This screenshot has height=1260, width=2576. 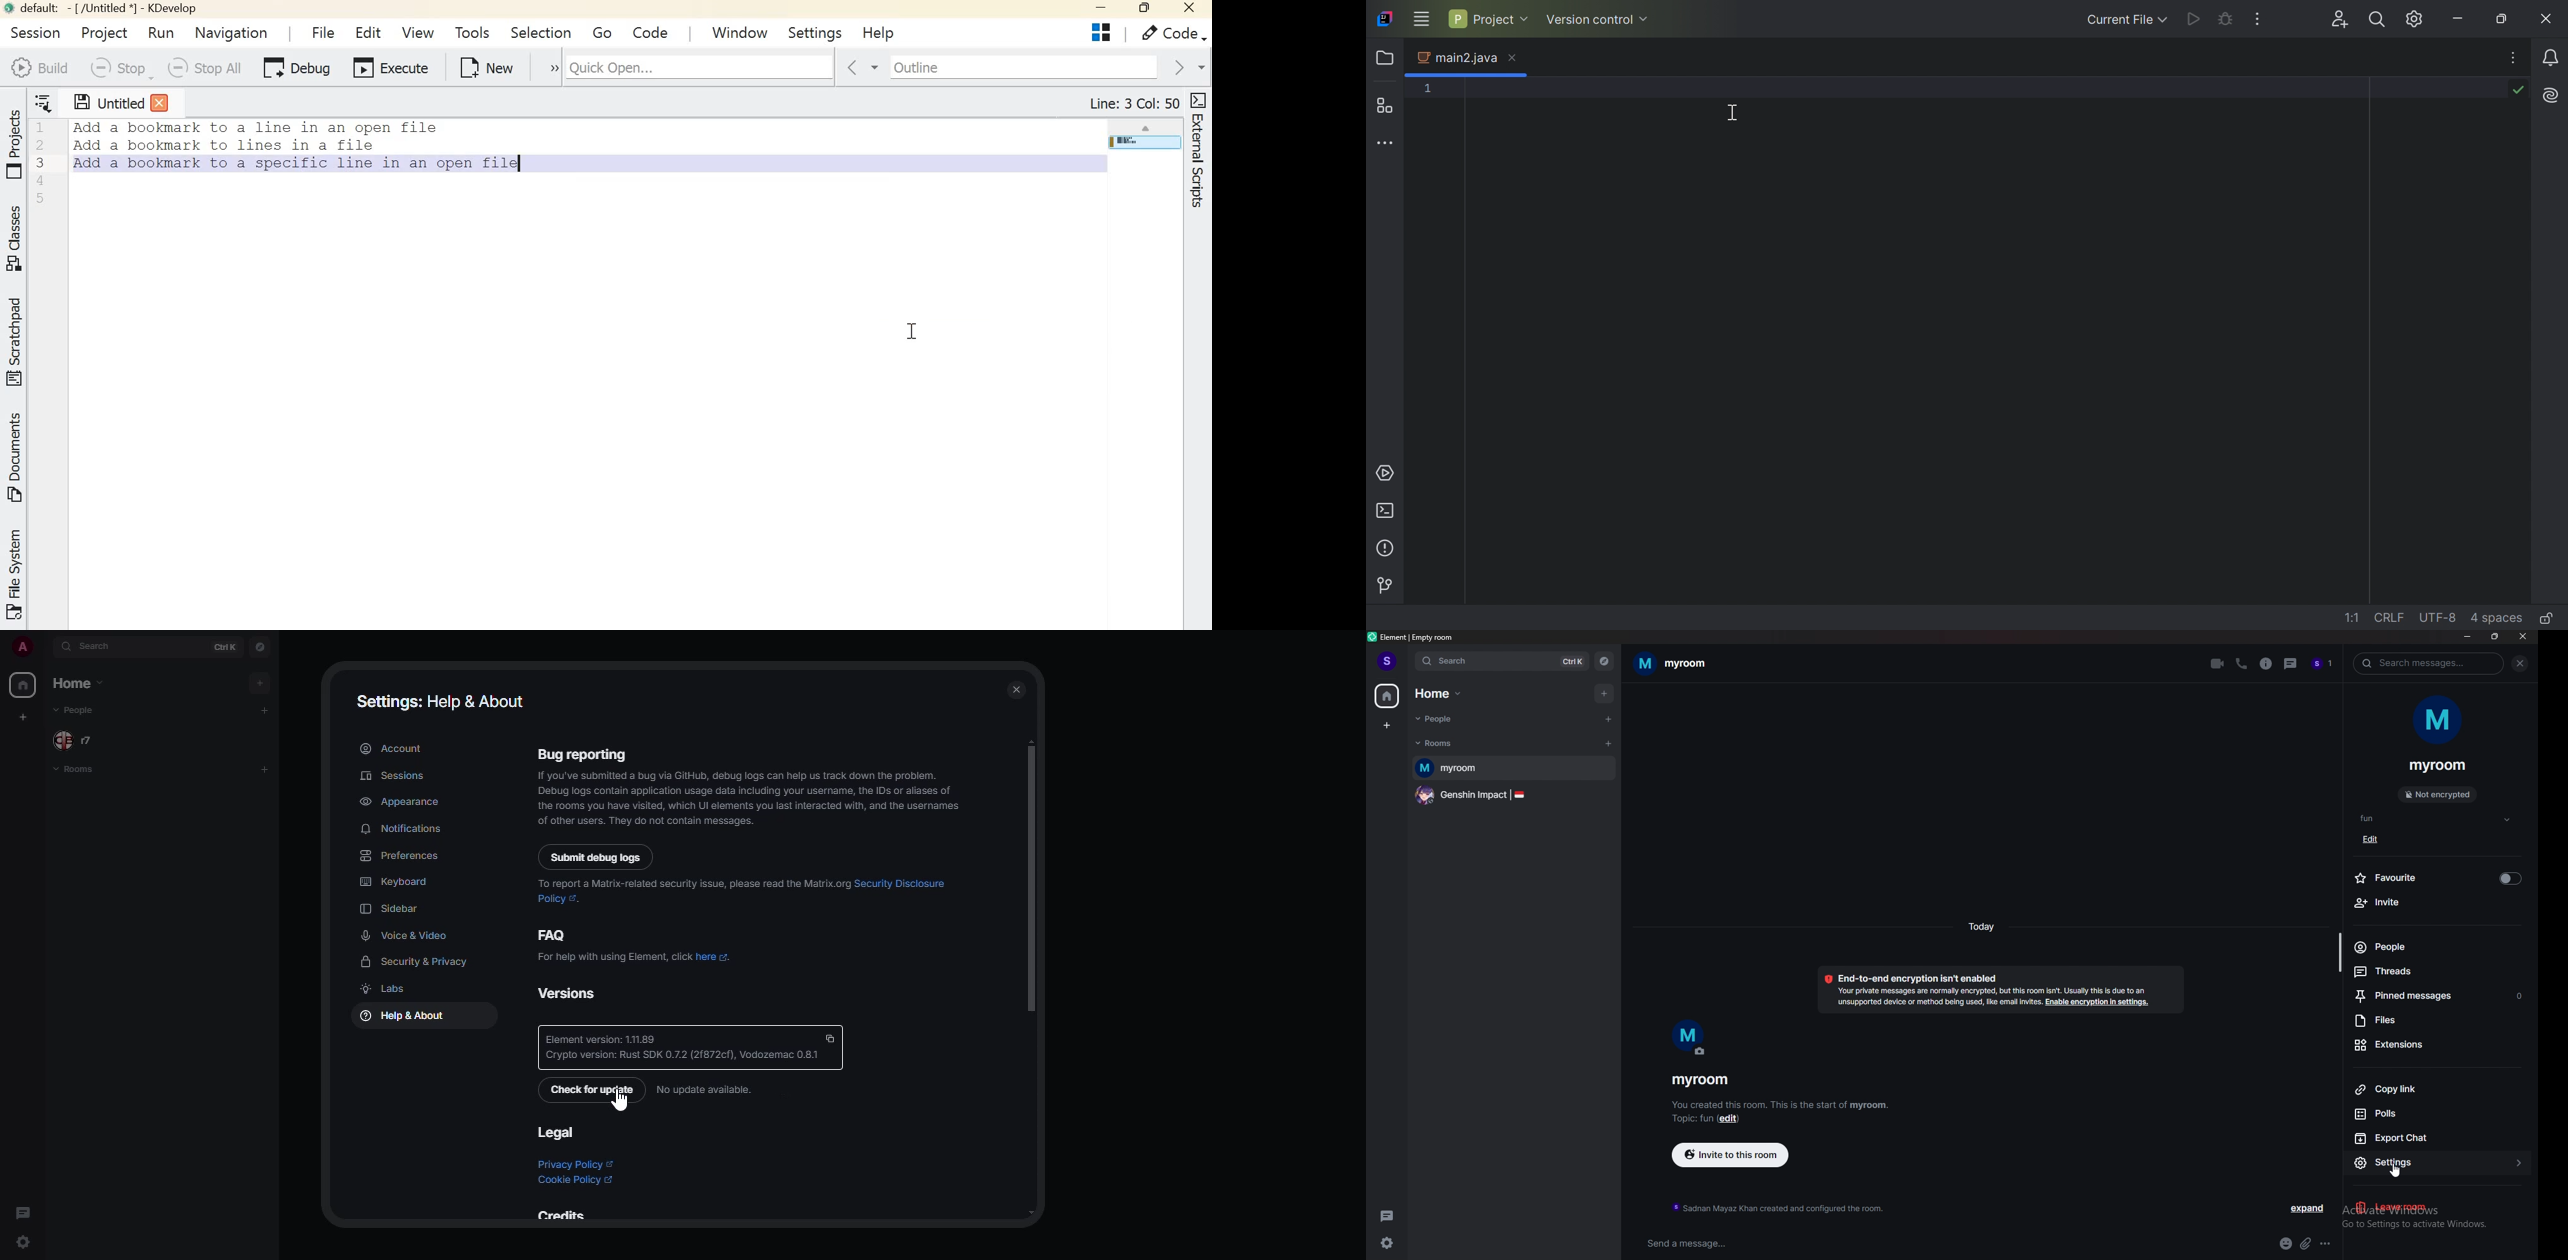 What do you see at coordinates (224, 645) in the screenshot?
I see `ctrl K` at bounding box center [224, 645].